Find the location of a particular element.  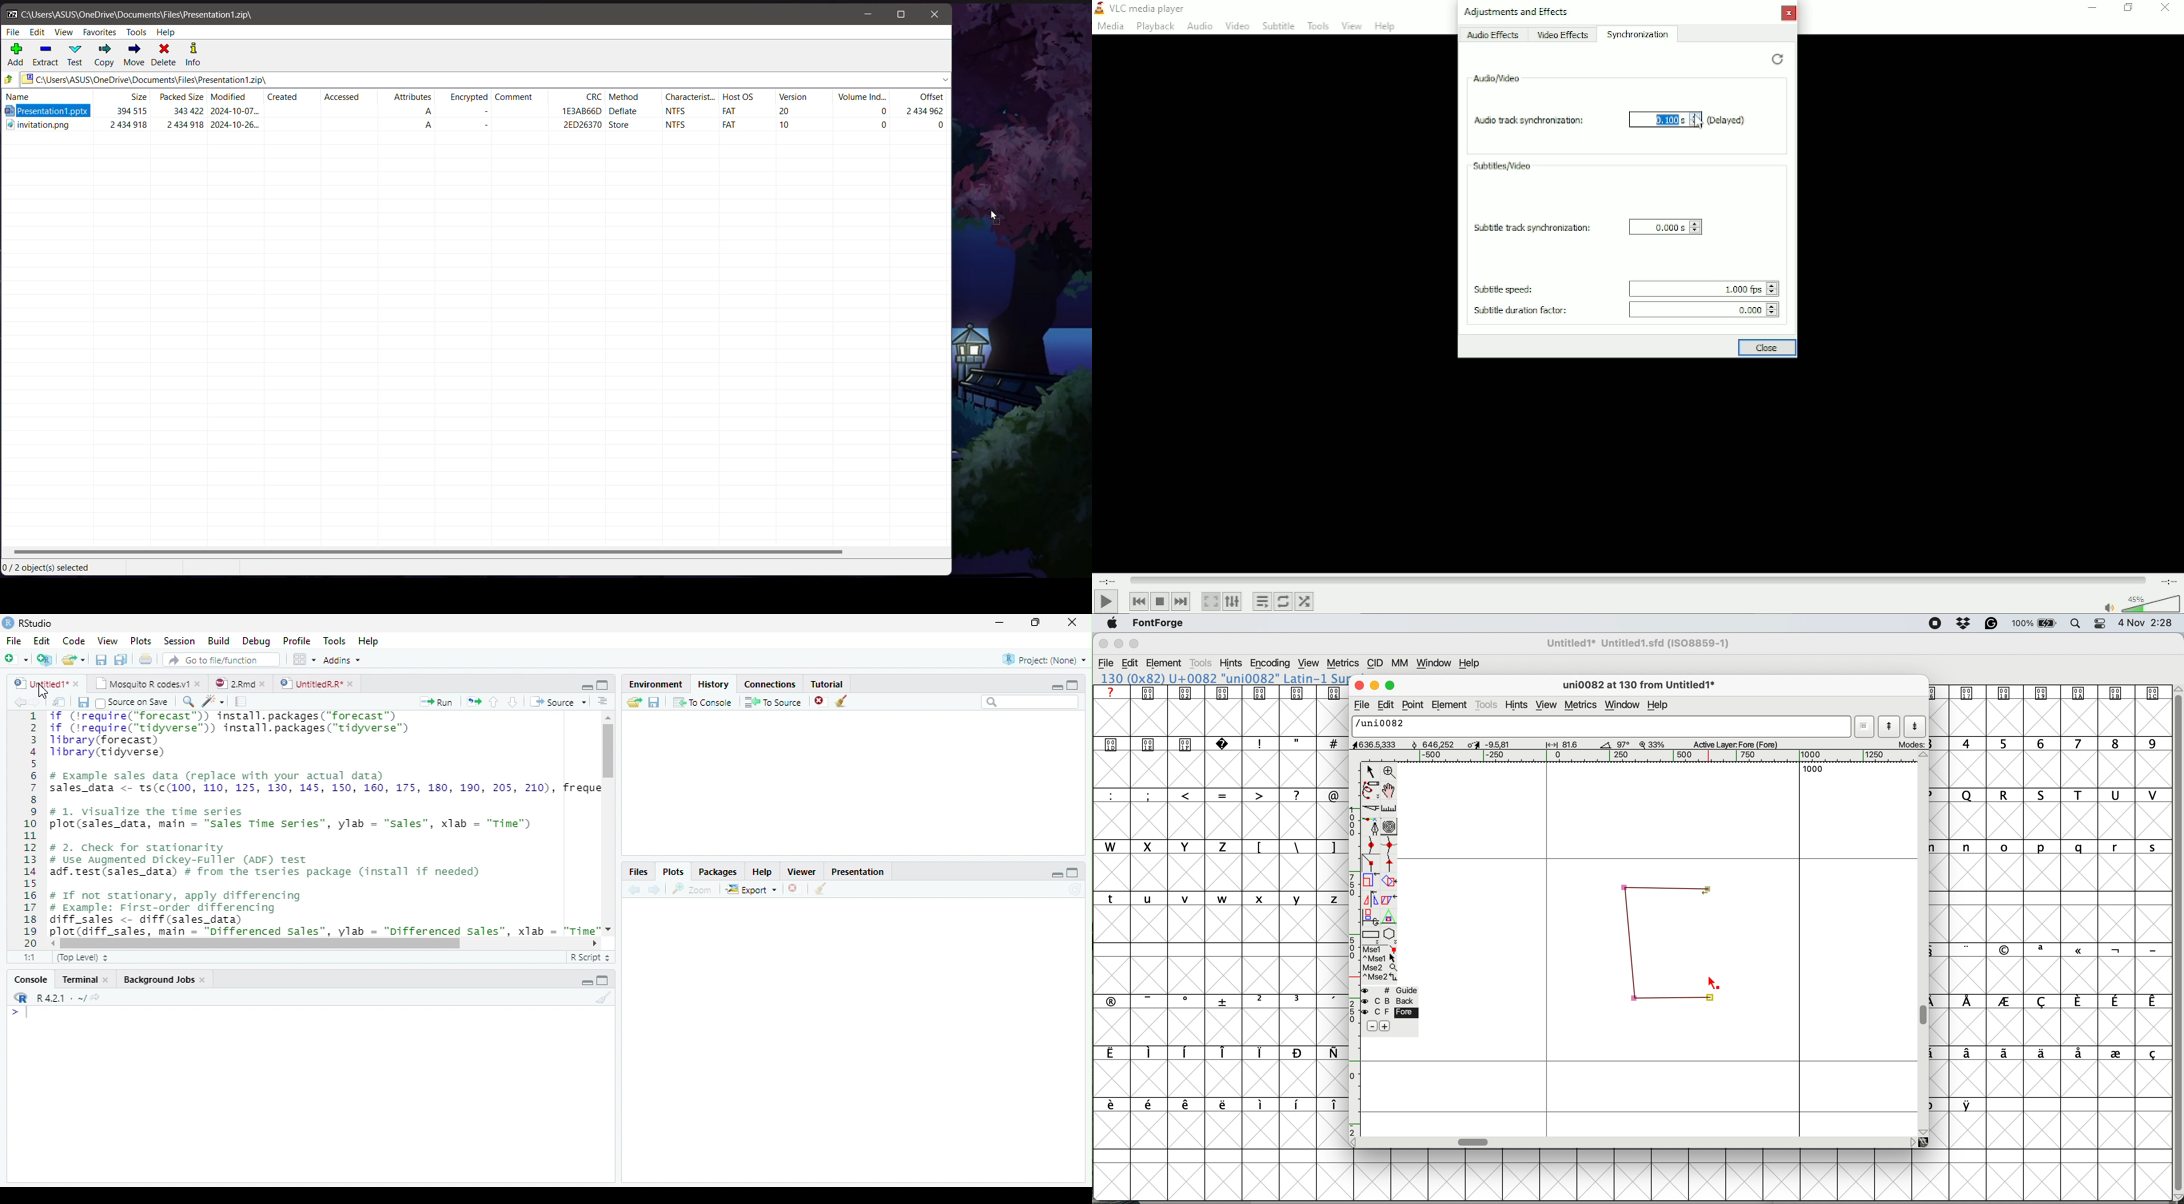

View current directory is located at coordinates (97, 999).